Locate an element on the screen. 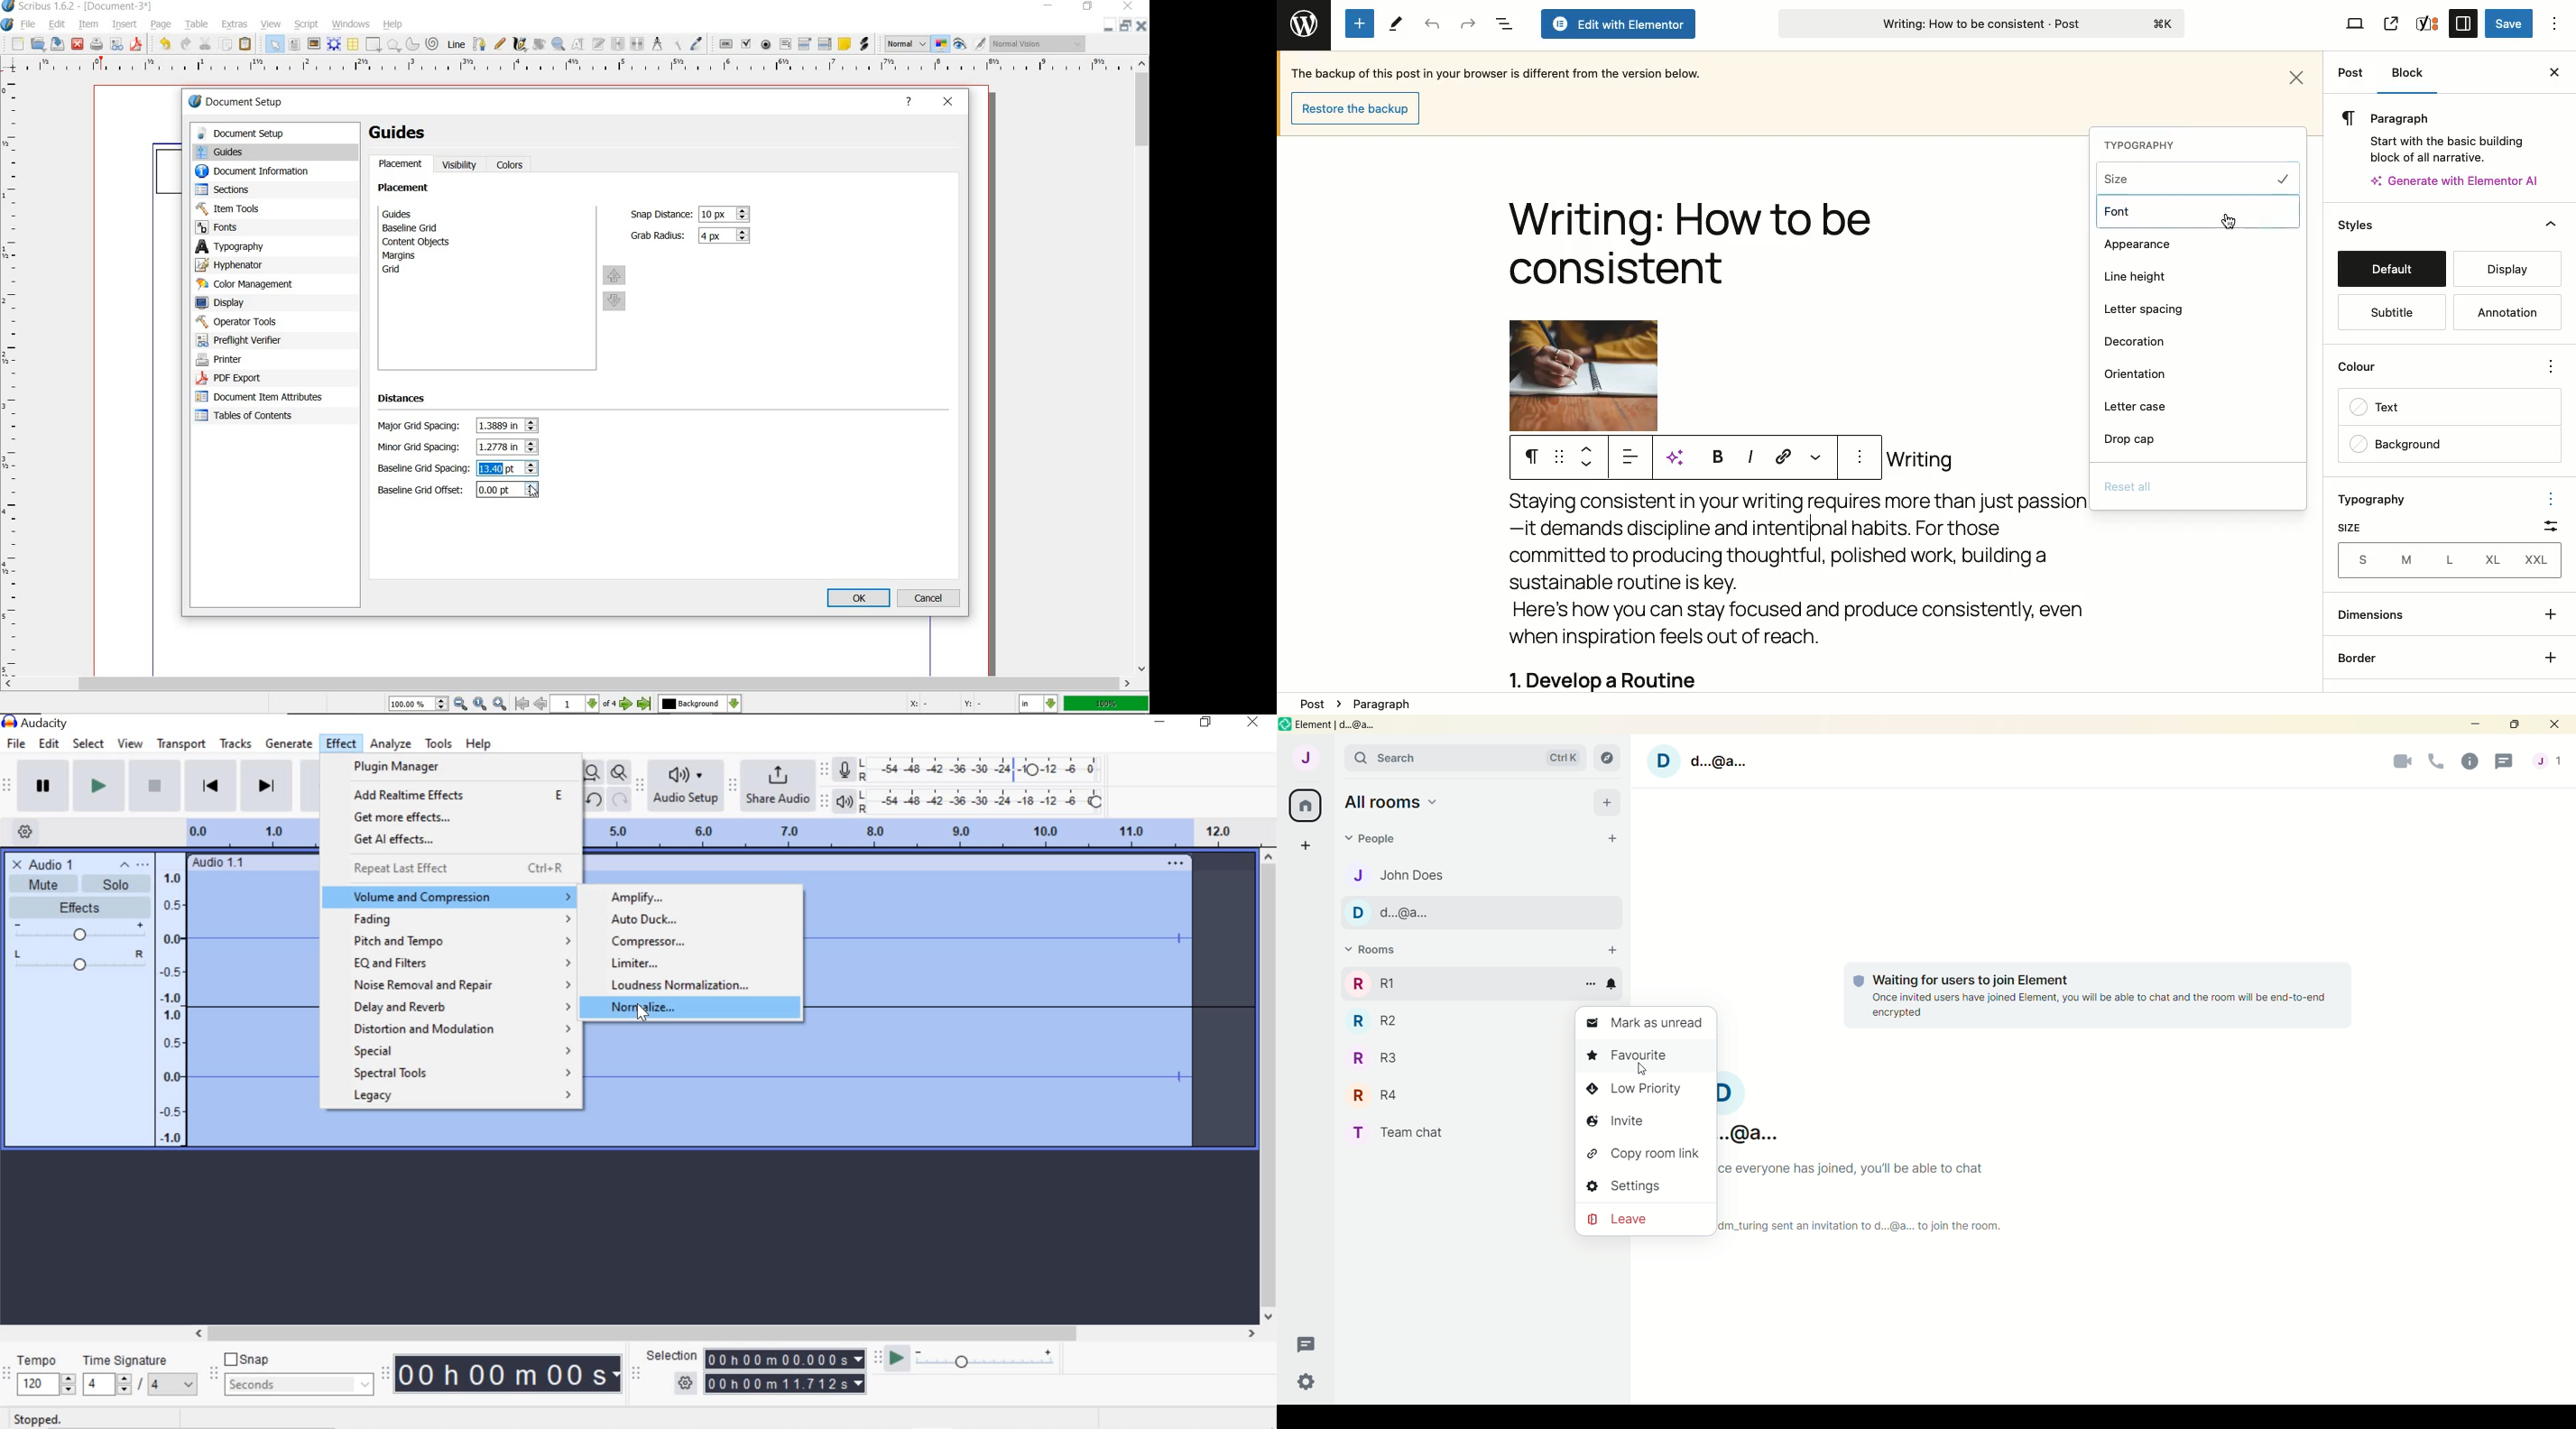 The image size is (2576, 1456). /dm_turing sent an invitation to d...@a... to join the room. is located at coordinates (1863, 1225).